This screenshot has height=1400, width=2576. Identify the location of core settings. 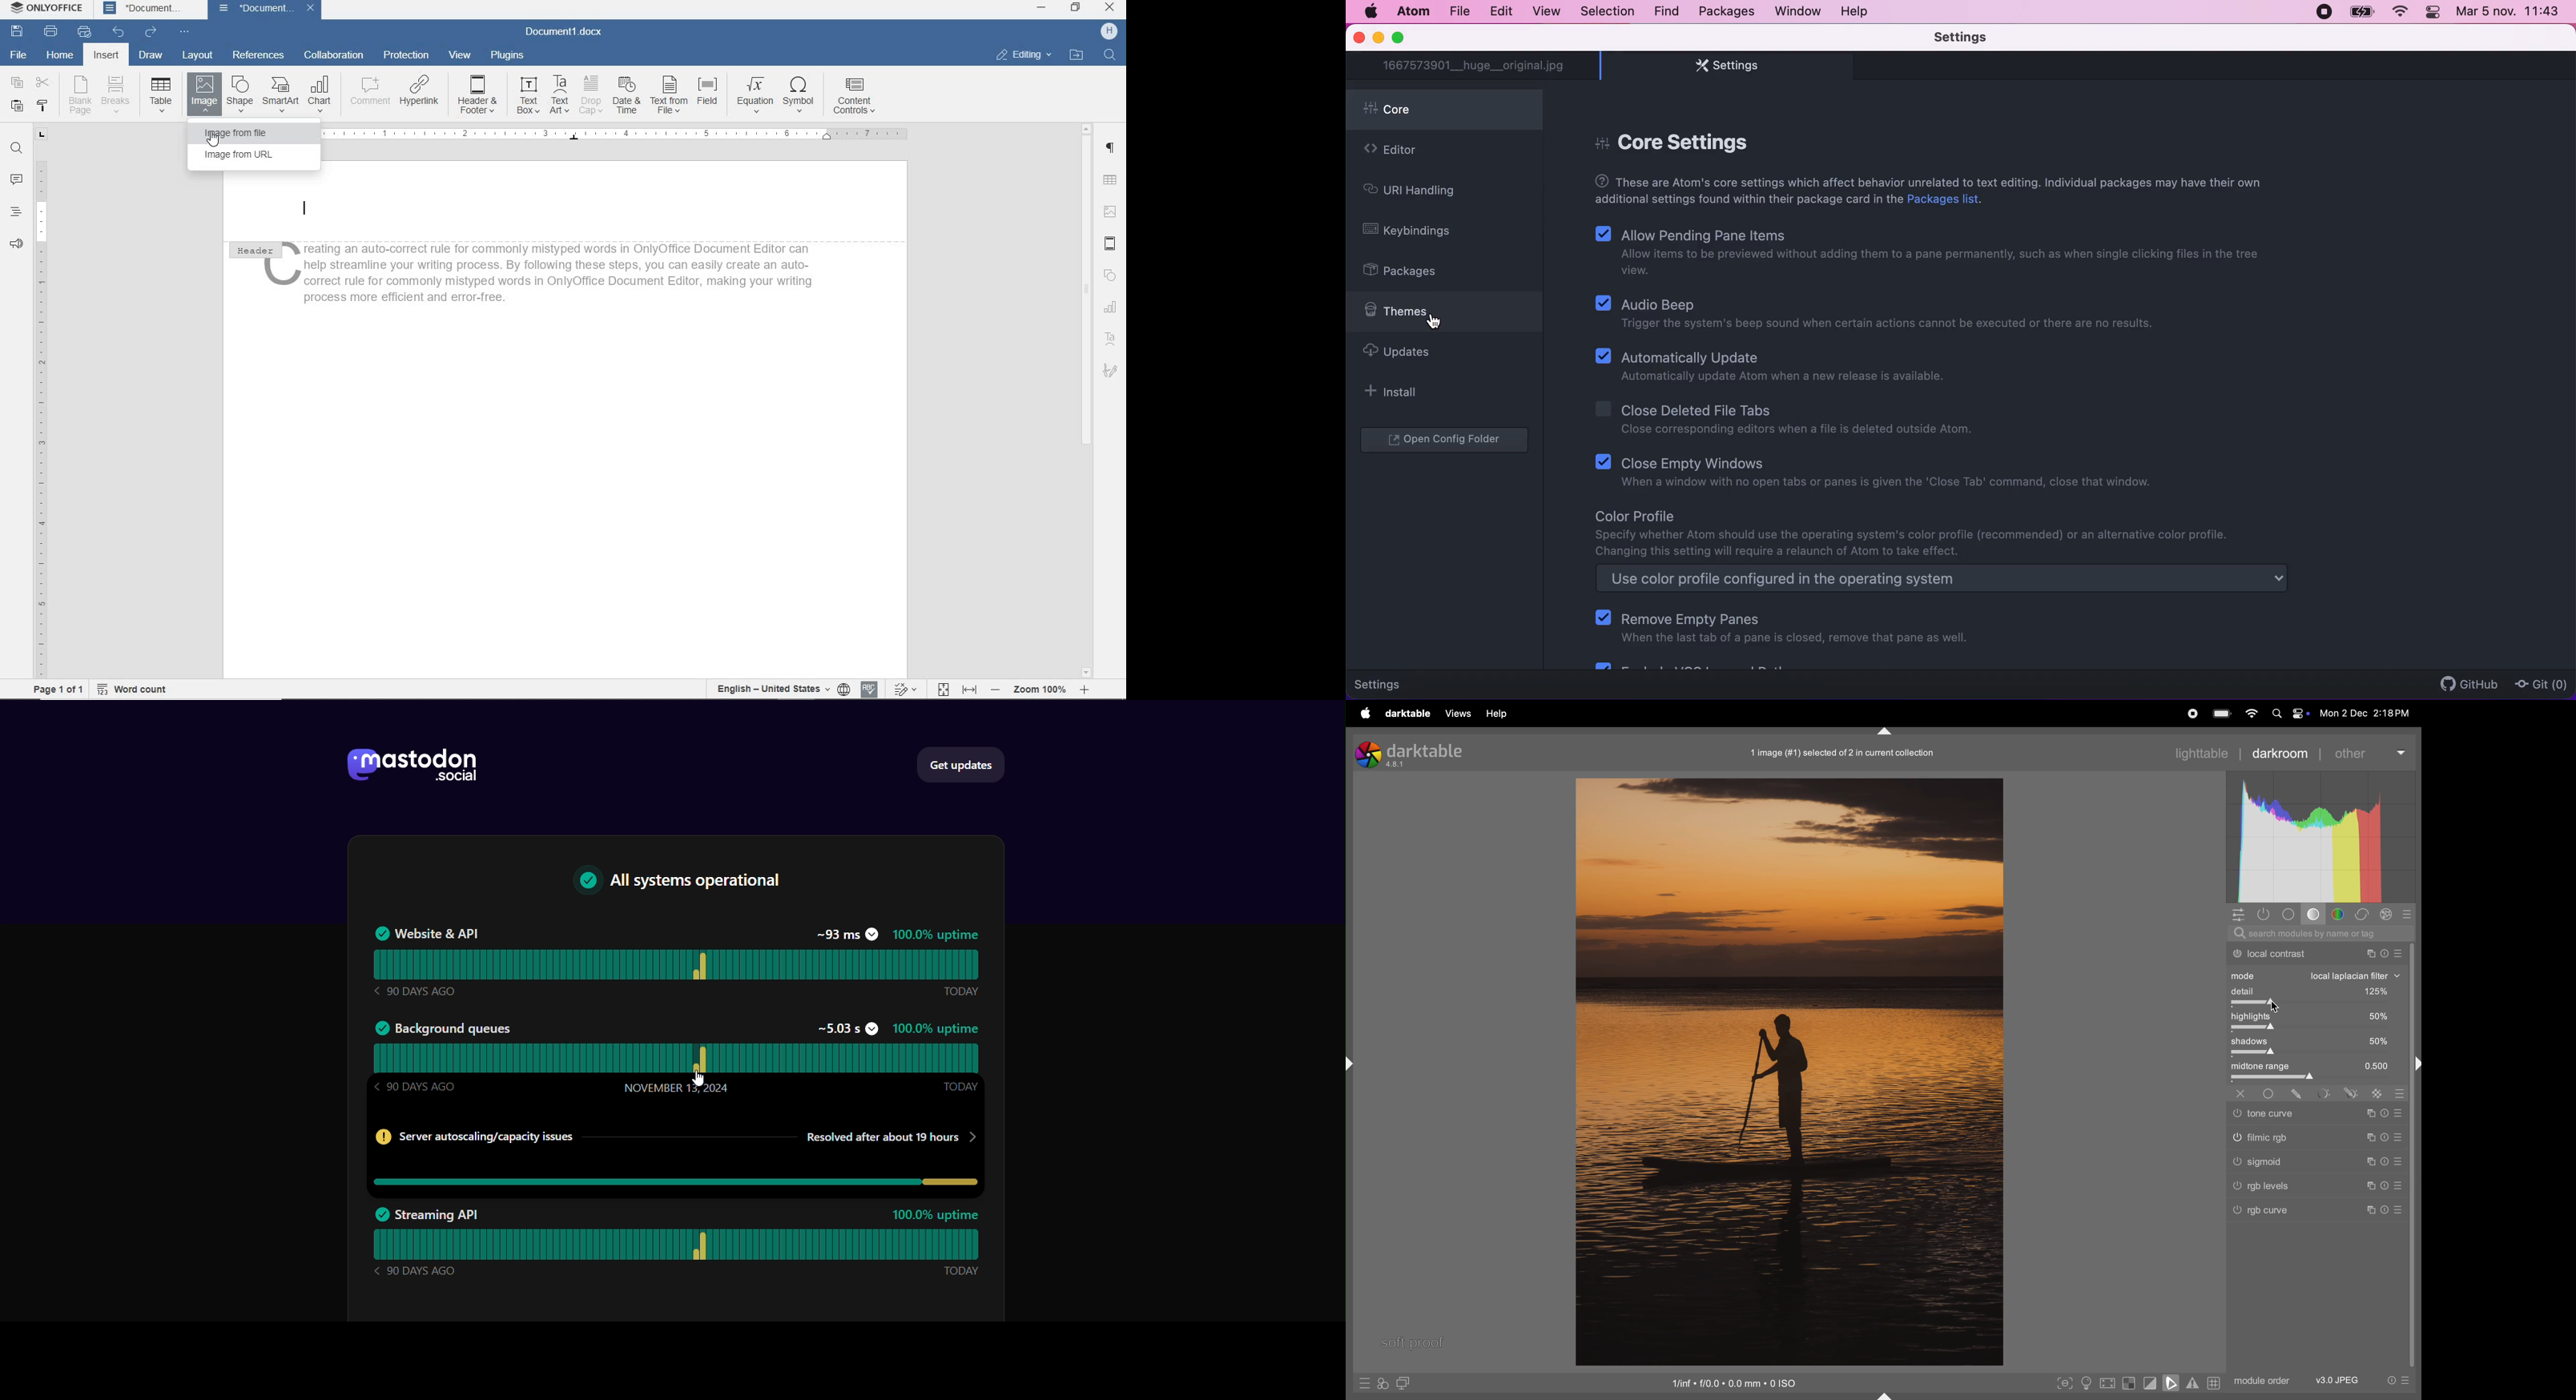
(1691, 140).